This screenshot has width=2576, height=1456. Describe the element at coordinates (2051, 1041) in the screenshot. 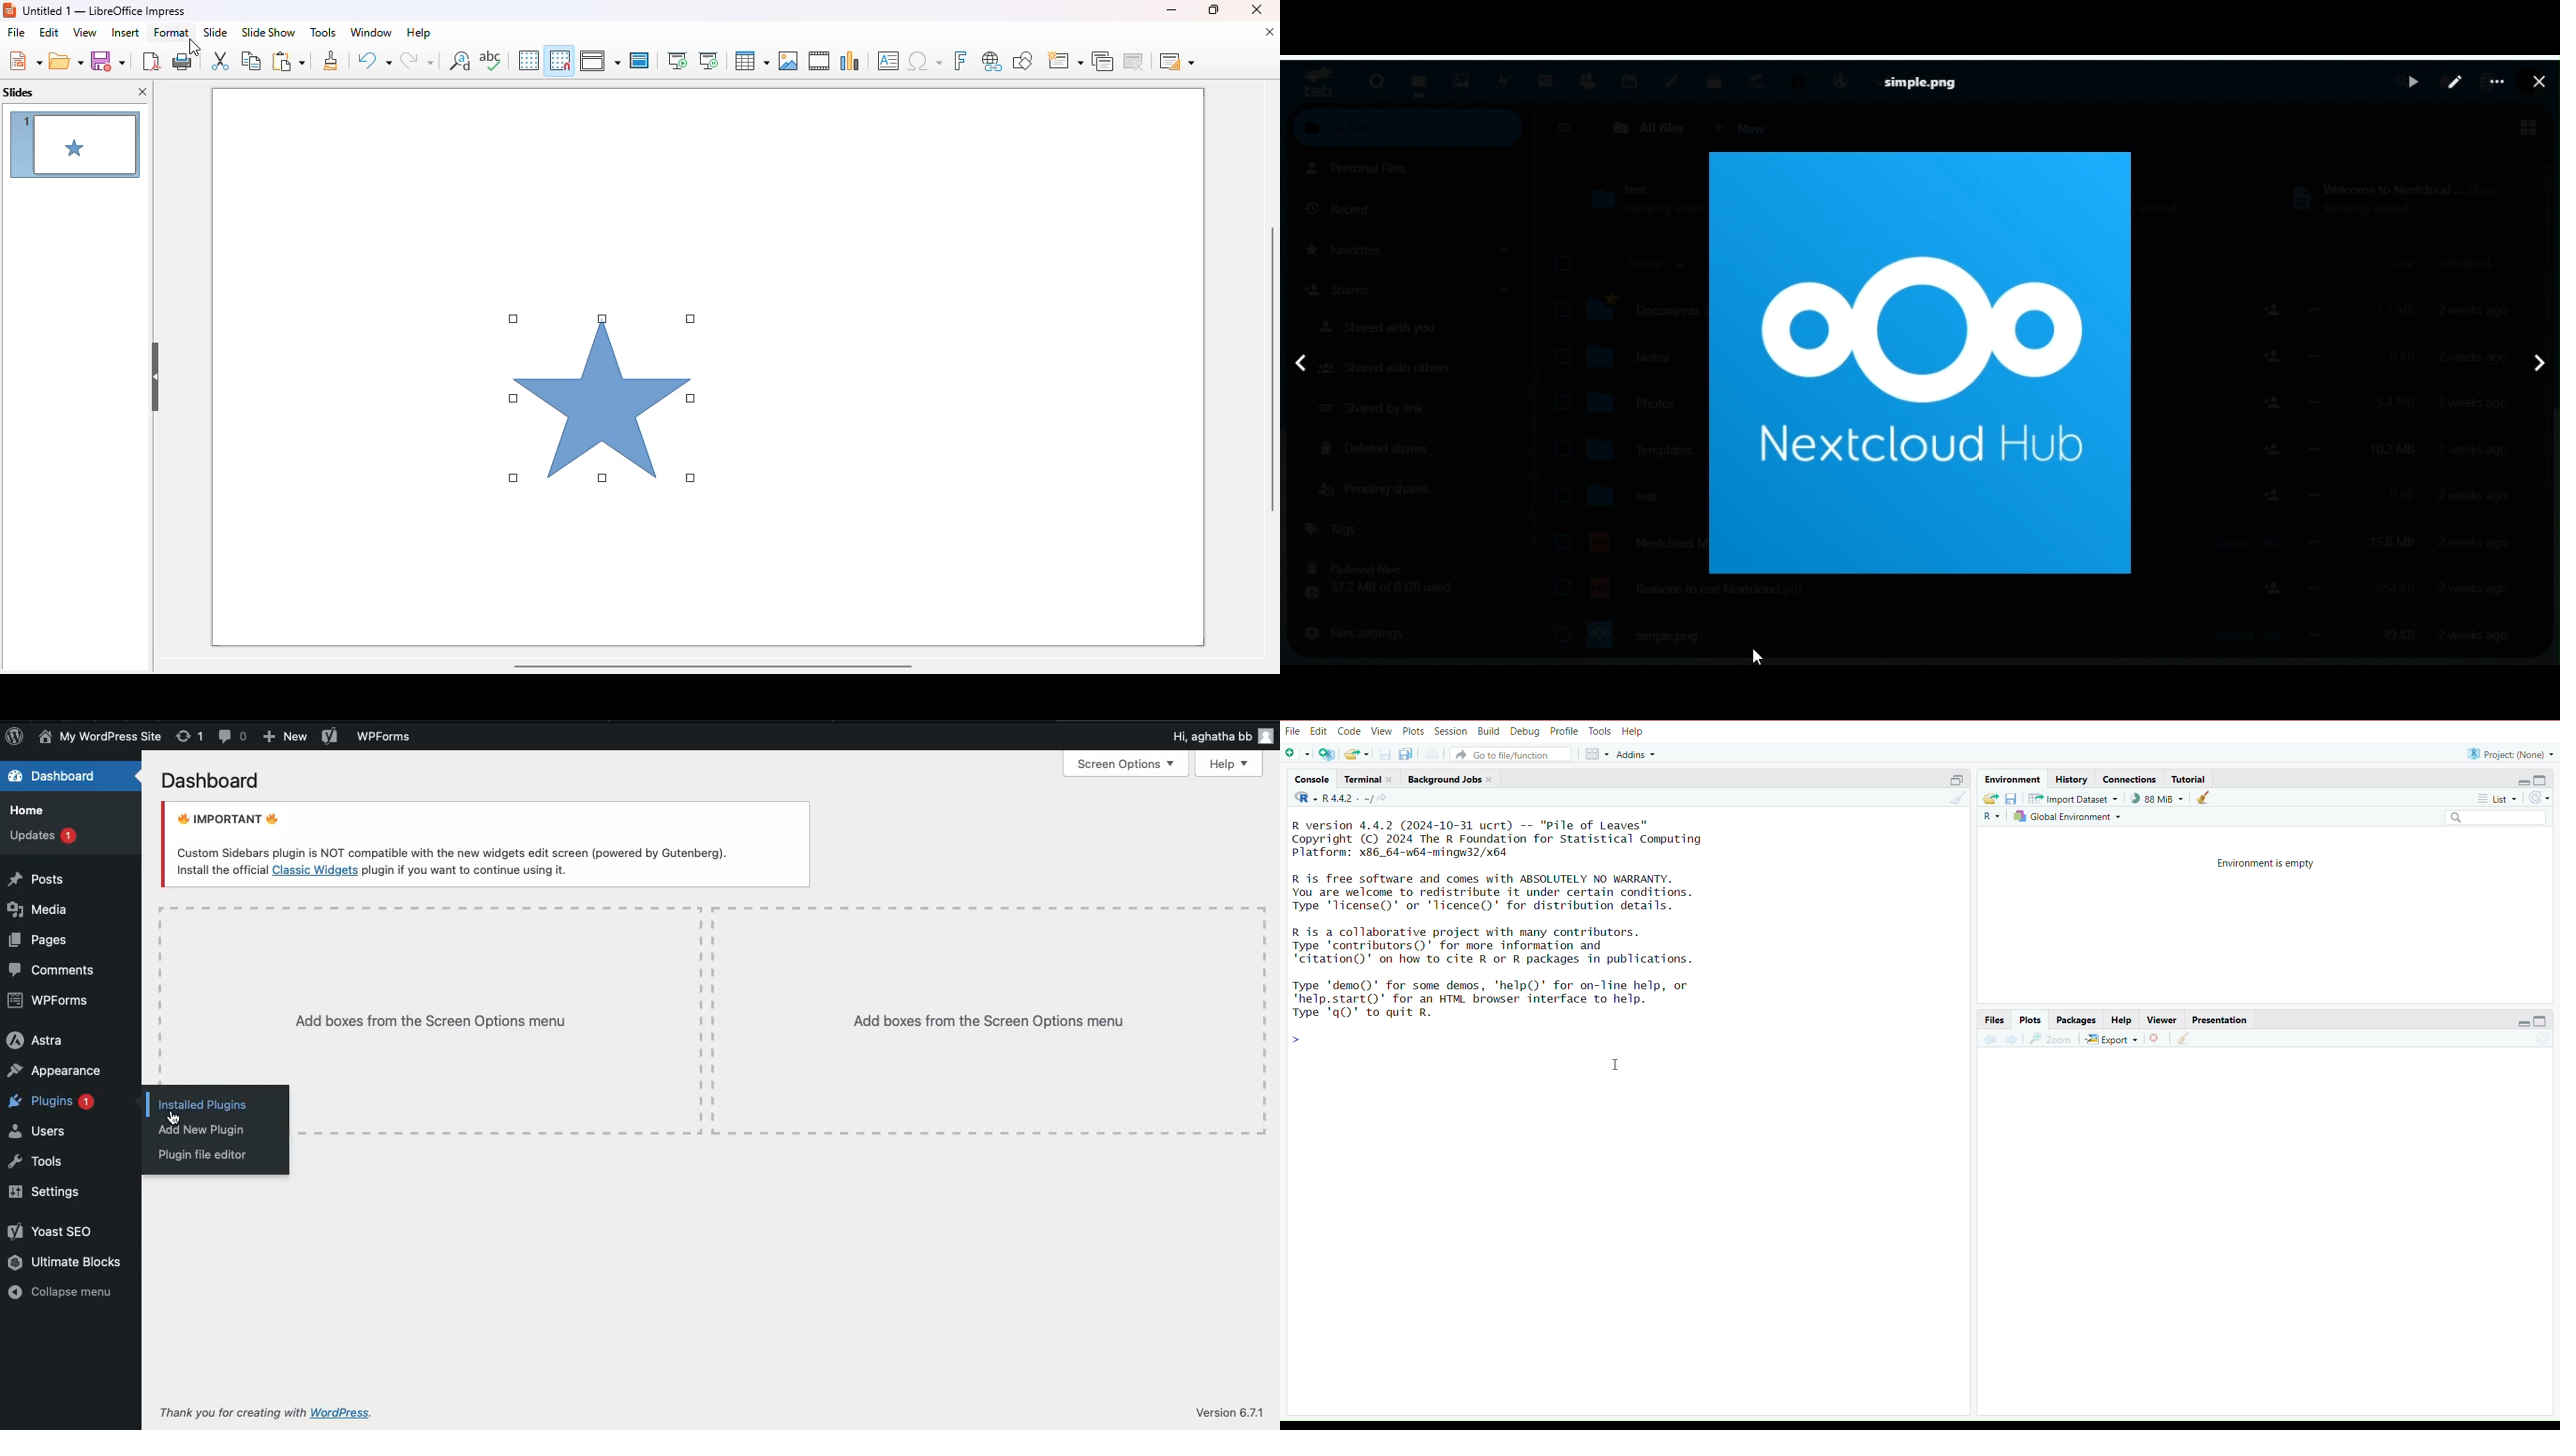

I see `zoom` at that location.